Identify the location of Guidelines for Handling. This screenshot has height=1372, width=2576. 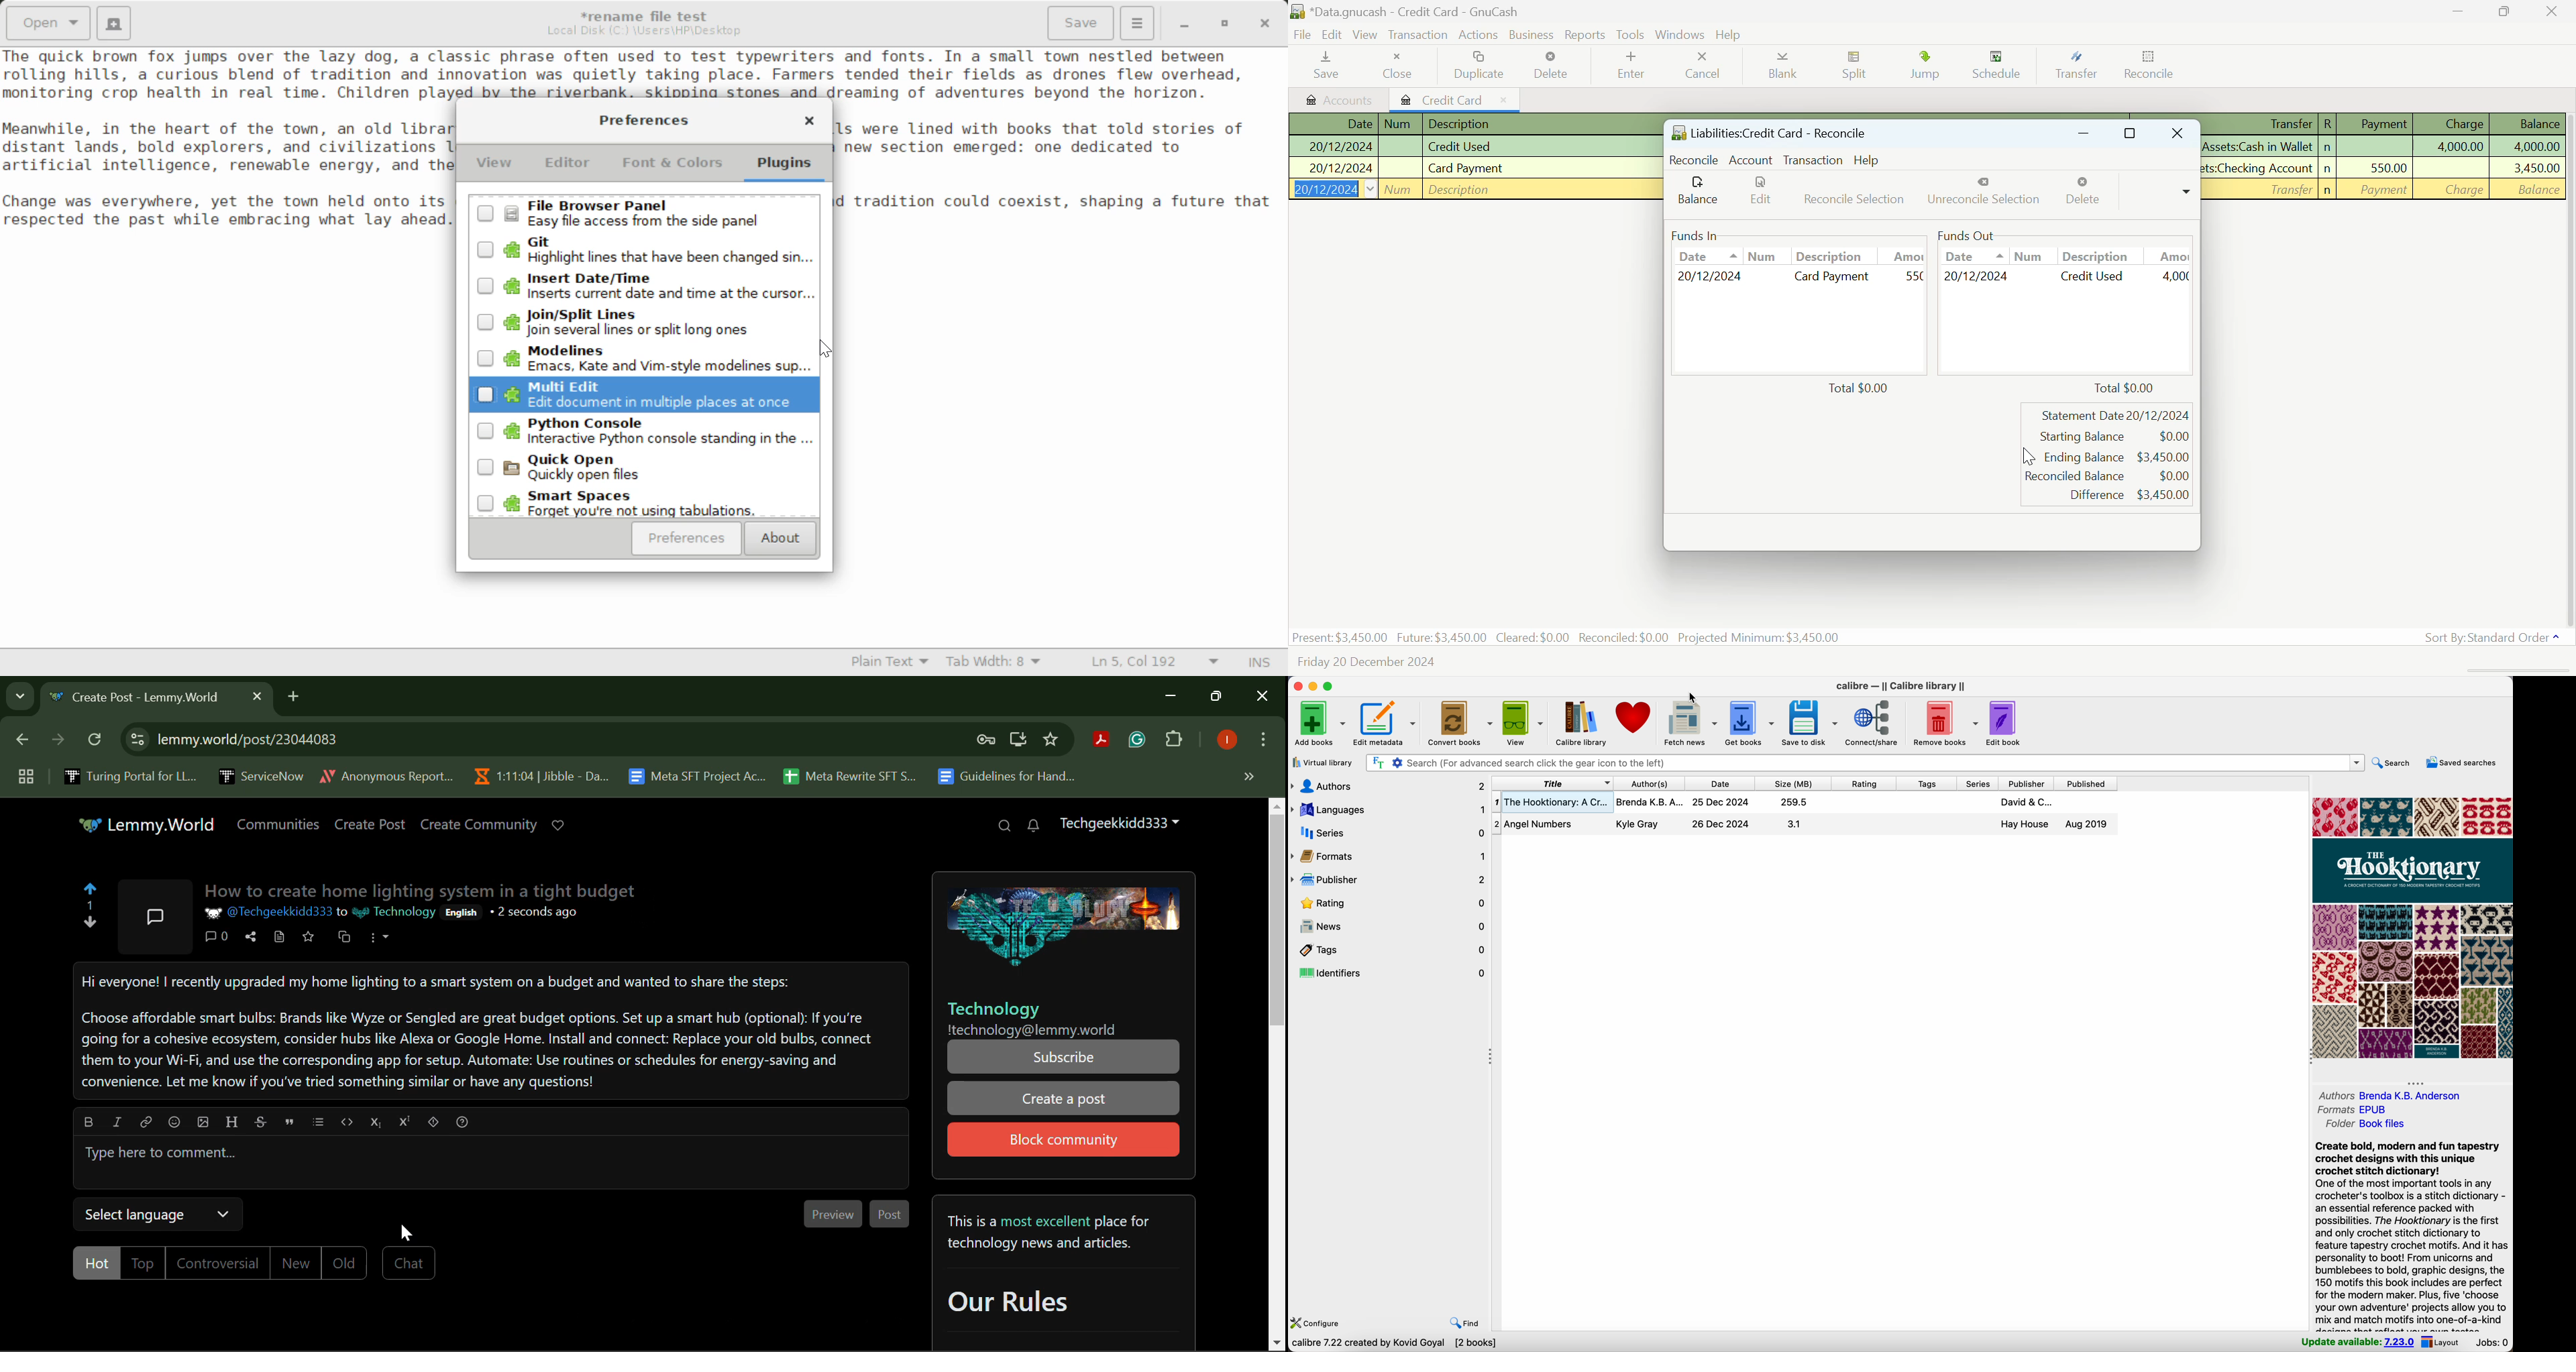
(1008, 776).